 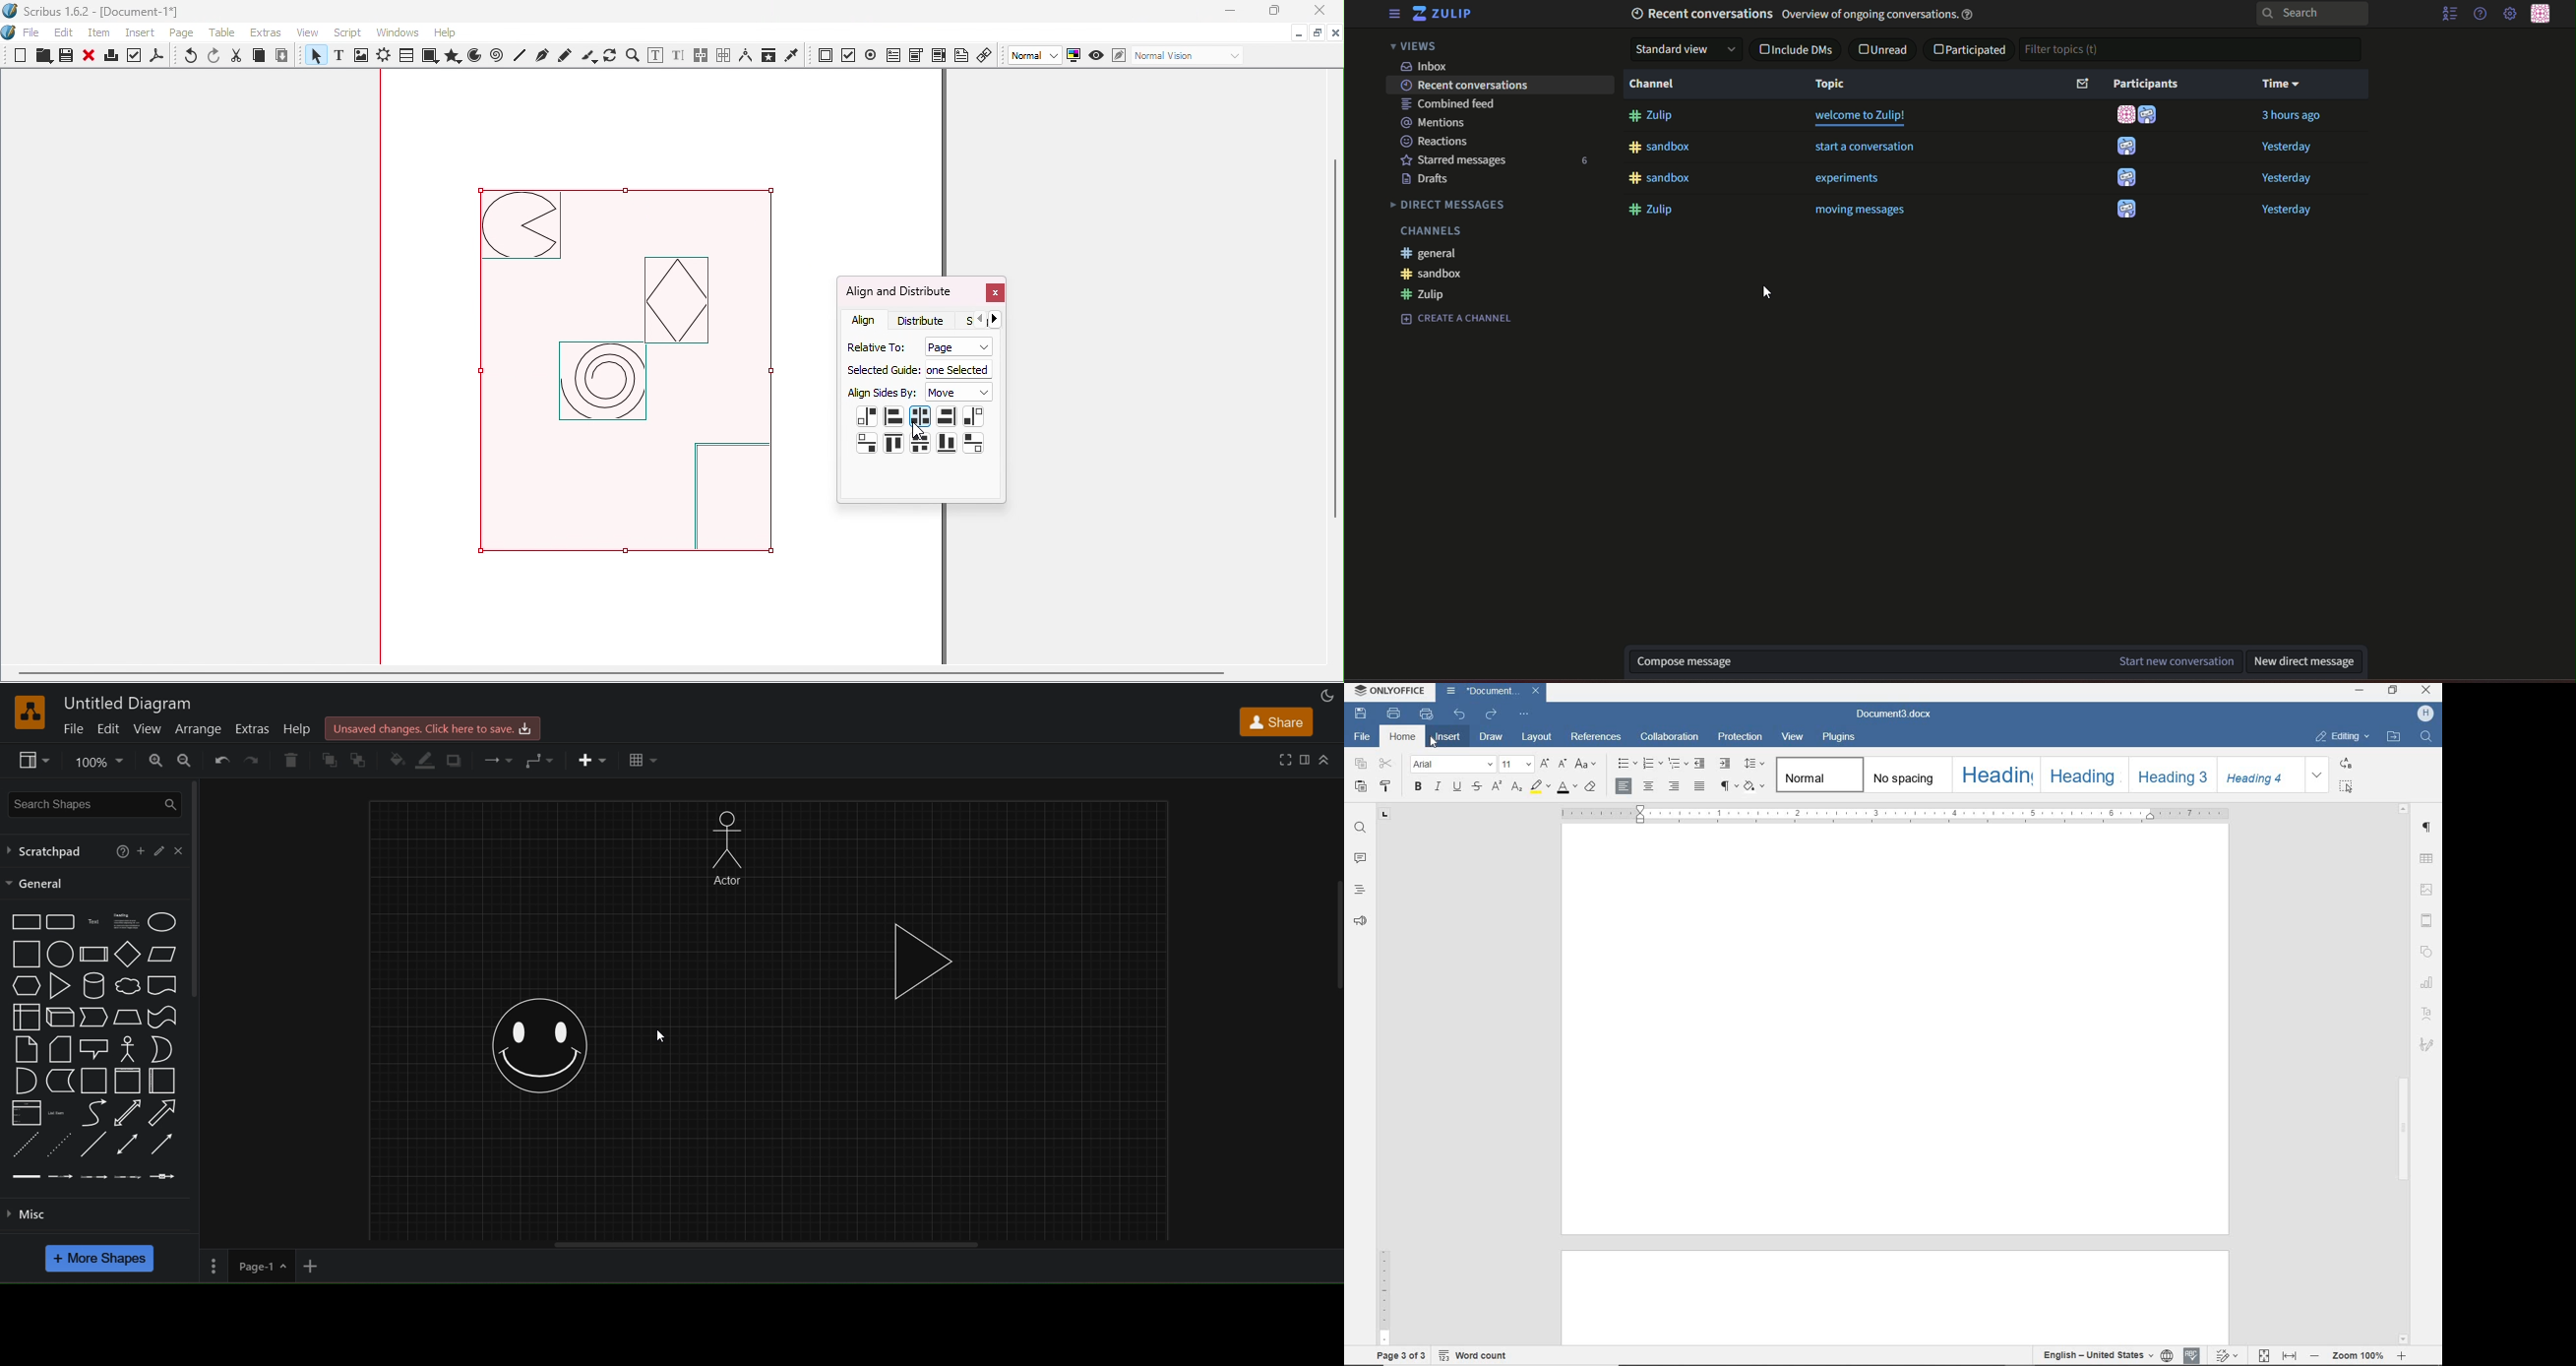 What do you see at coordinates (141, 850) in the screenshot?
I see `add` at bounding box center [141, 850].